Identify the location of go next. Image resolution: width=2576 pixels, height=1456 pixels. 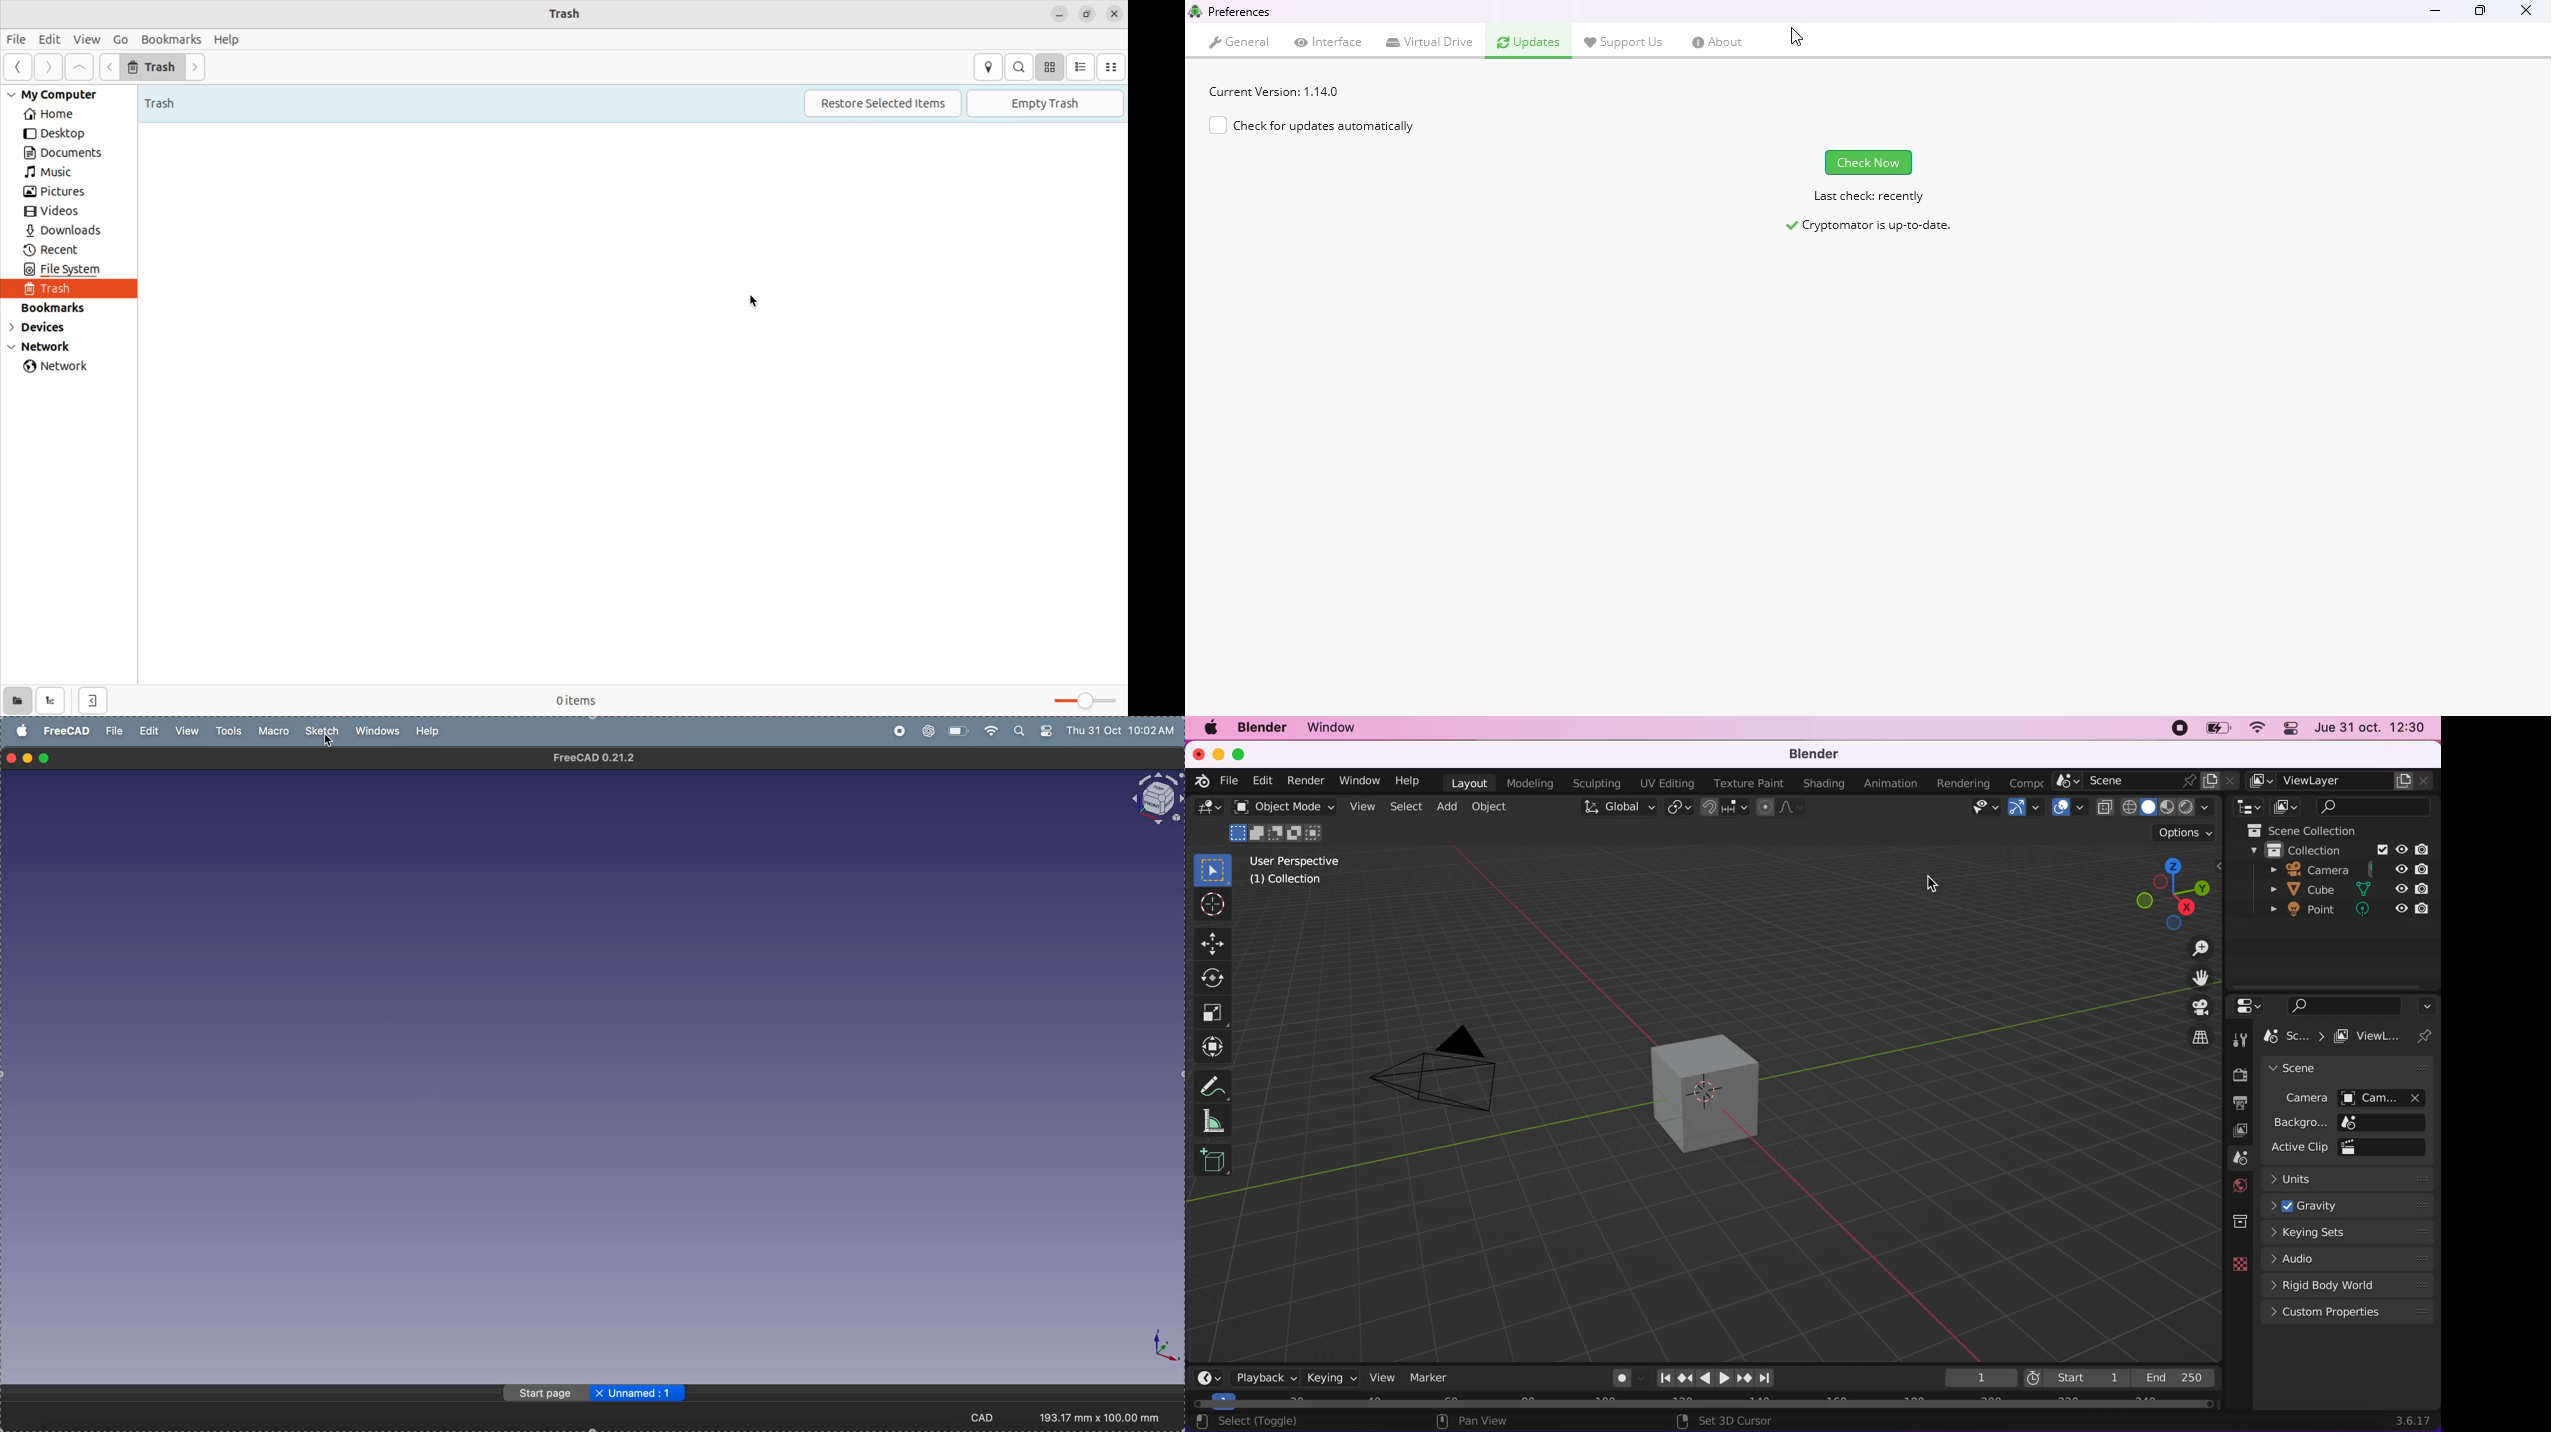
(199, 68).